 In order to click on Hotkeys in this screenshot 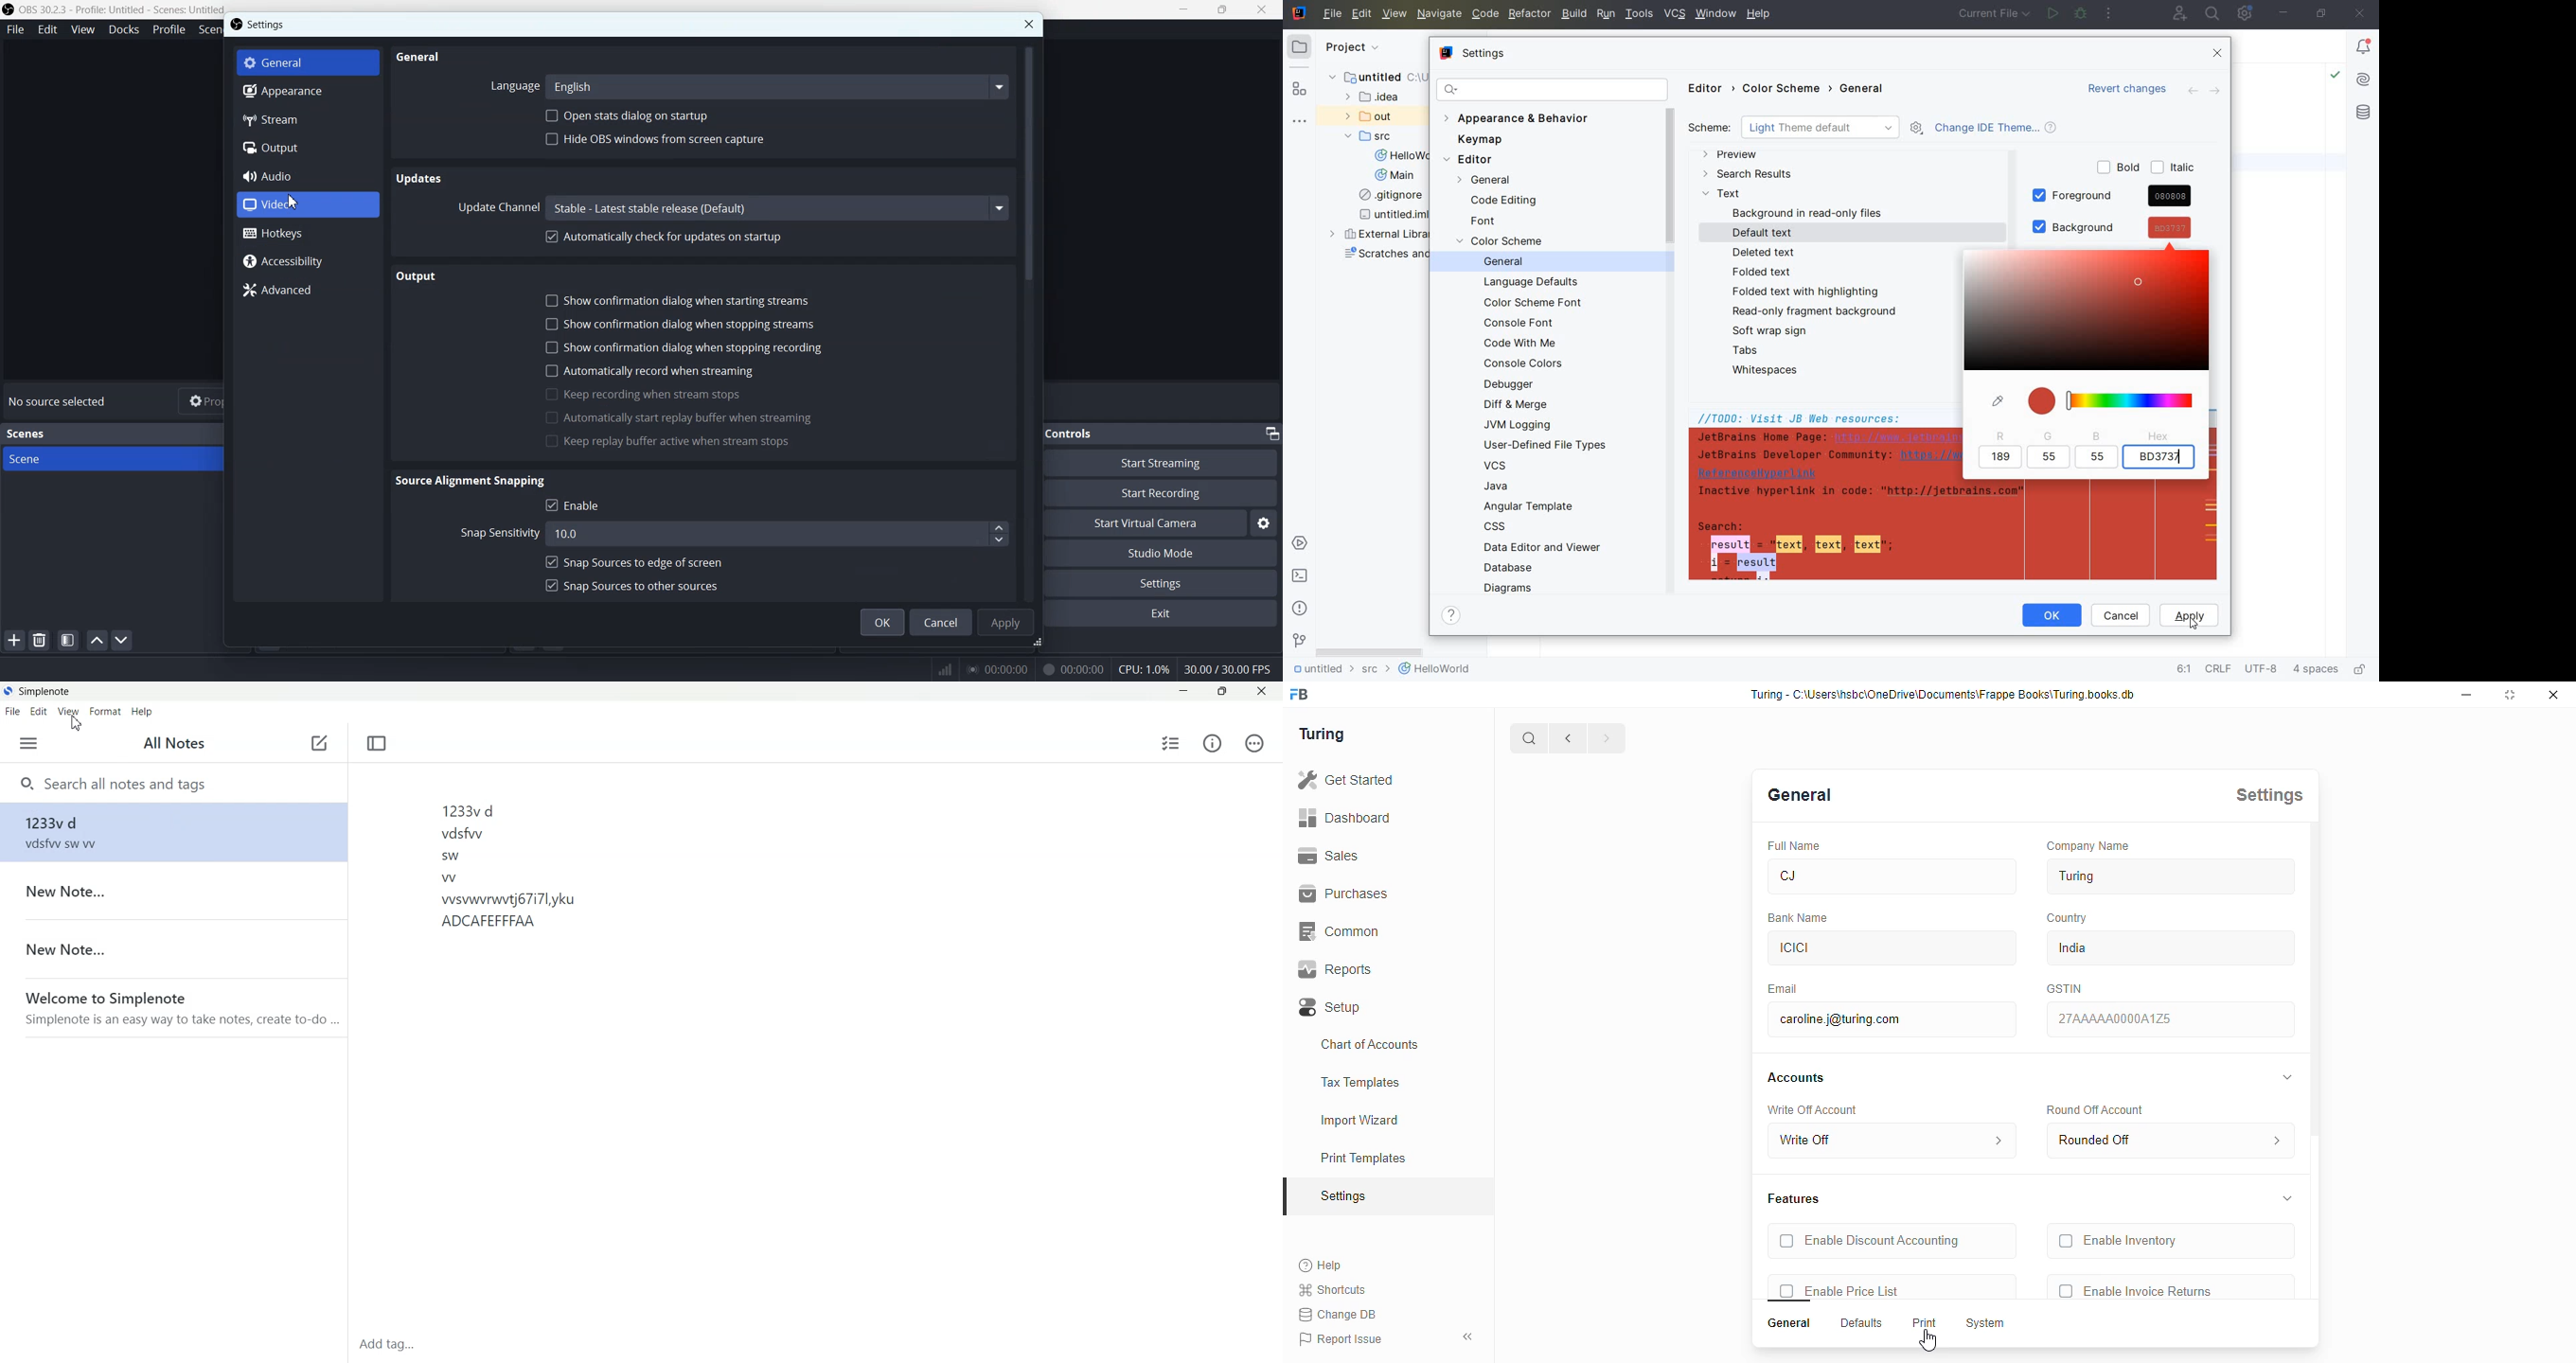, I will do `click(308, 233)`.